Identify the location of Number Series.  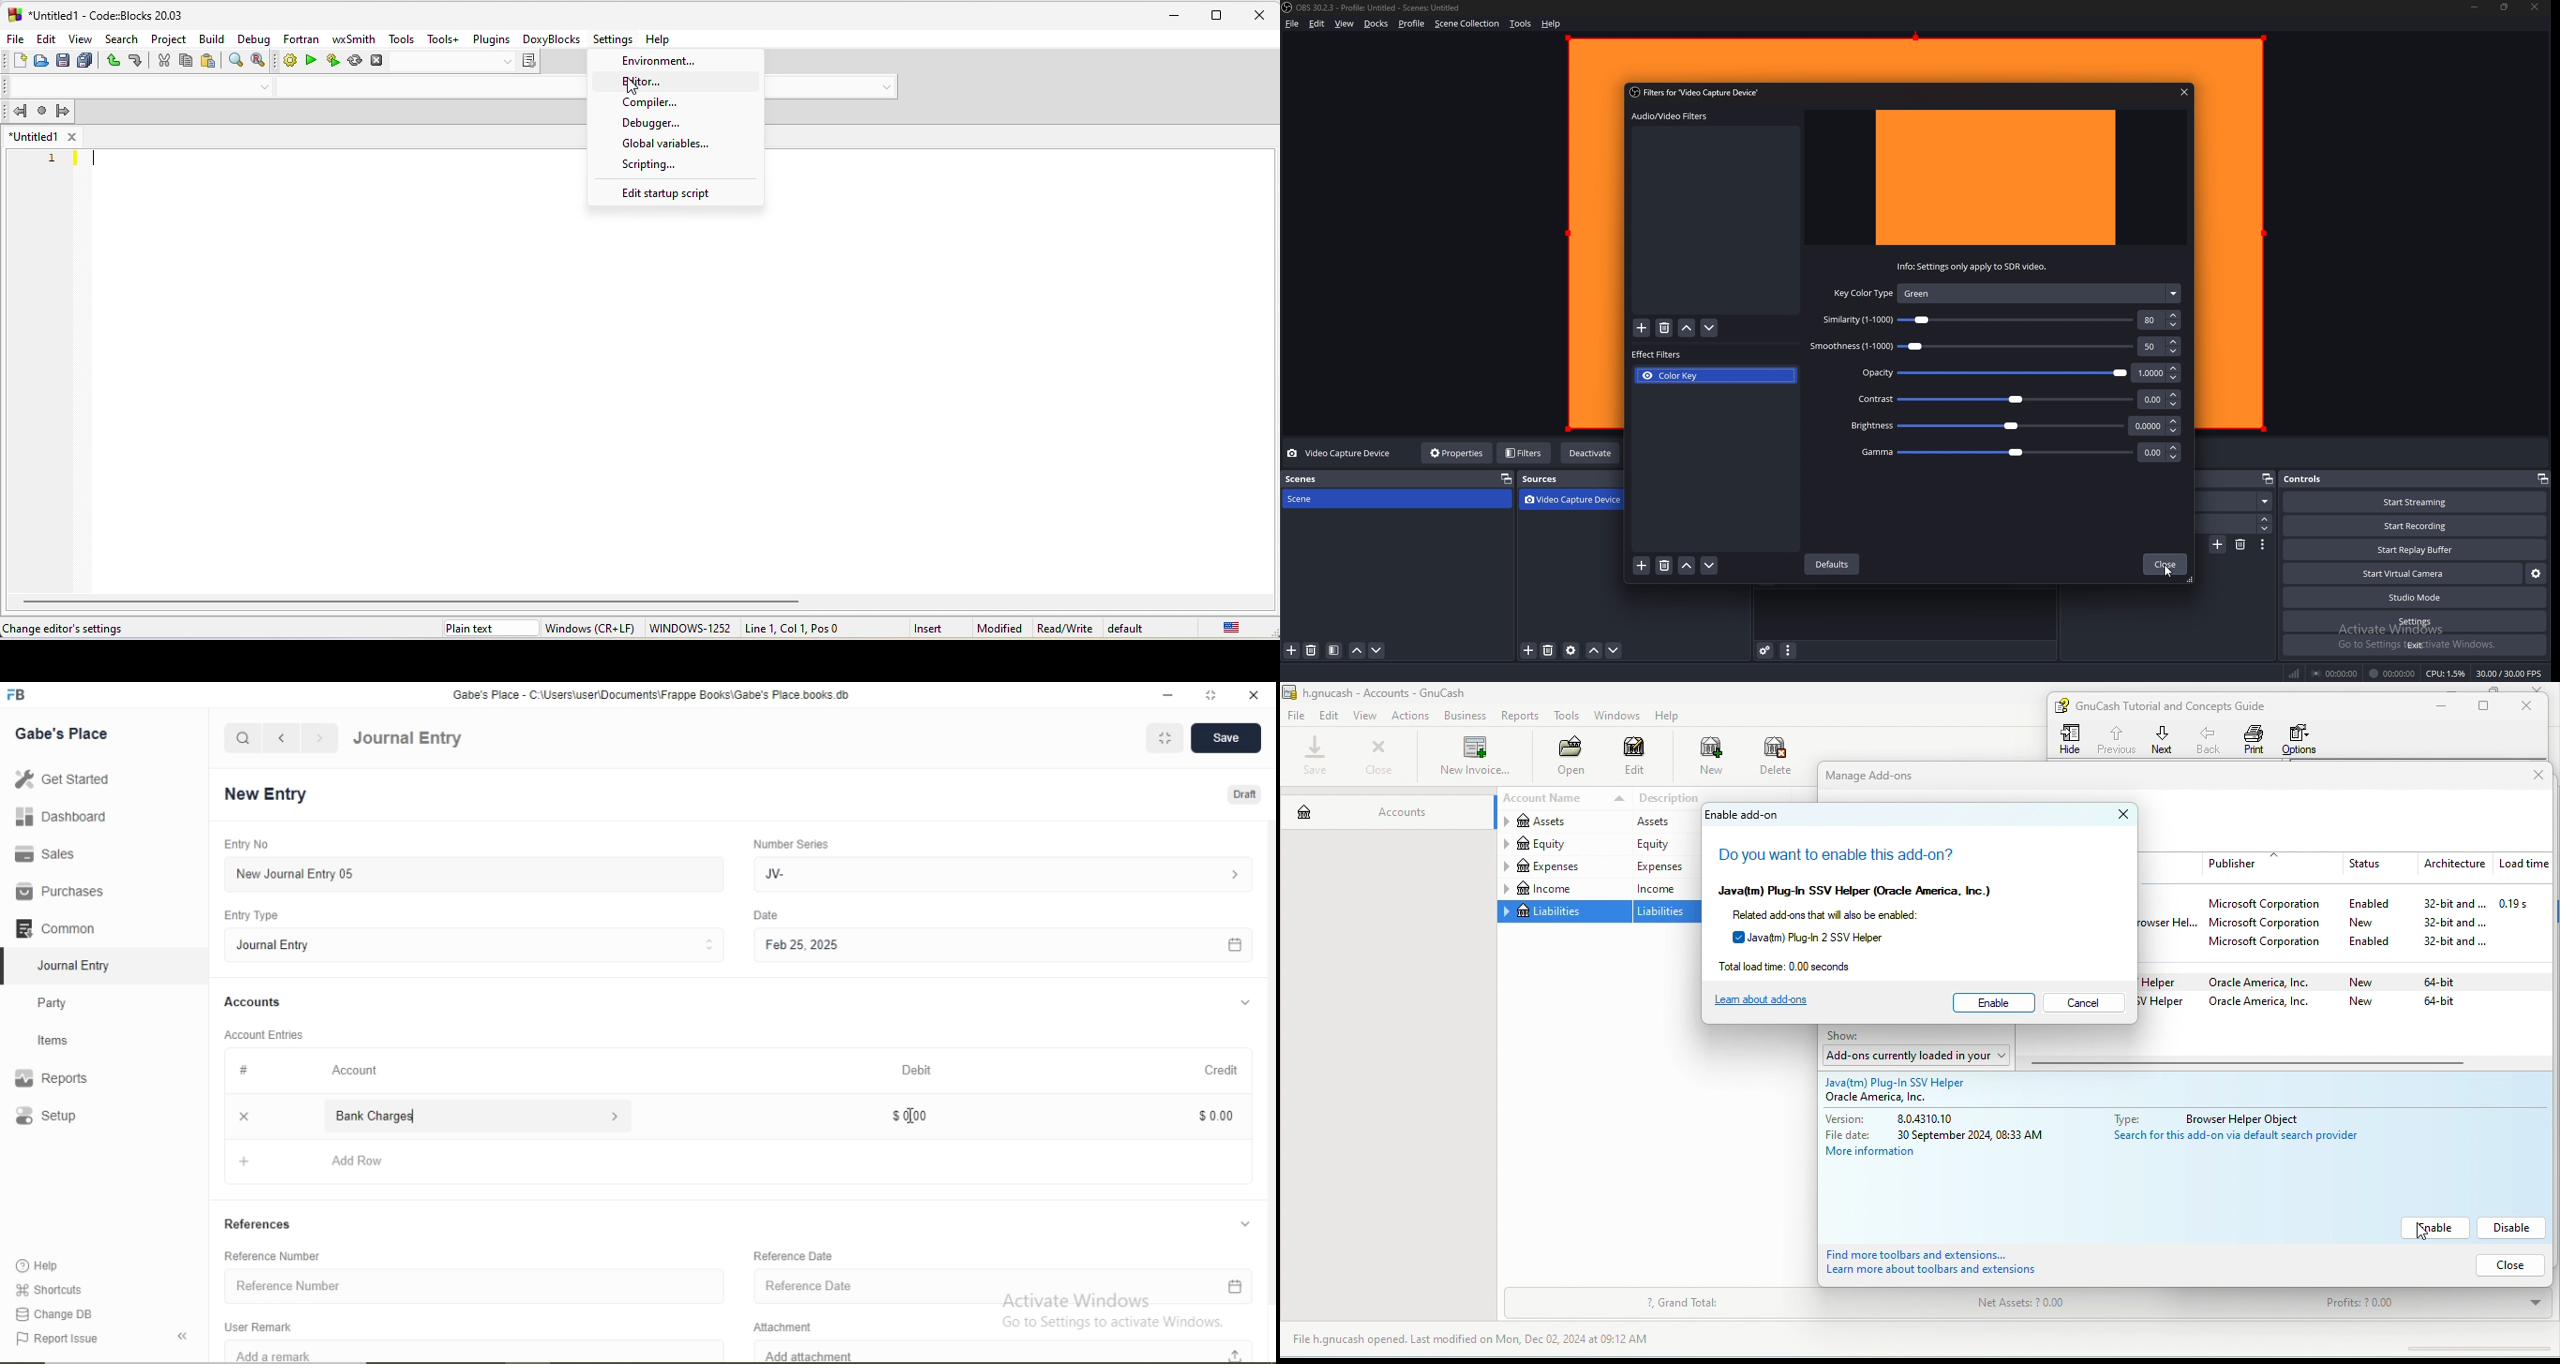
(790, 844).